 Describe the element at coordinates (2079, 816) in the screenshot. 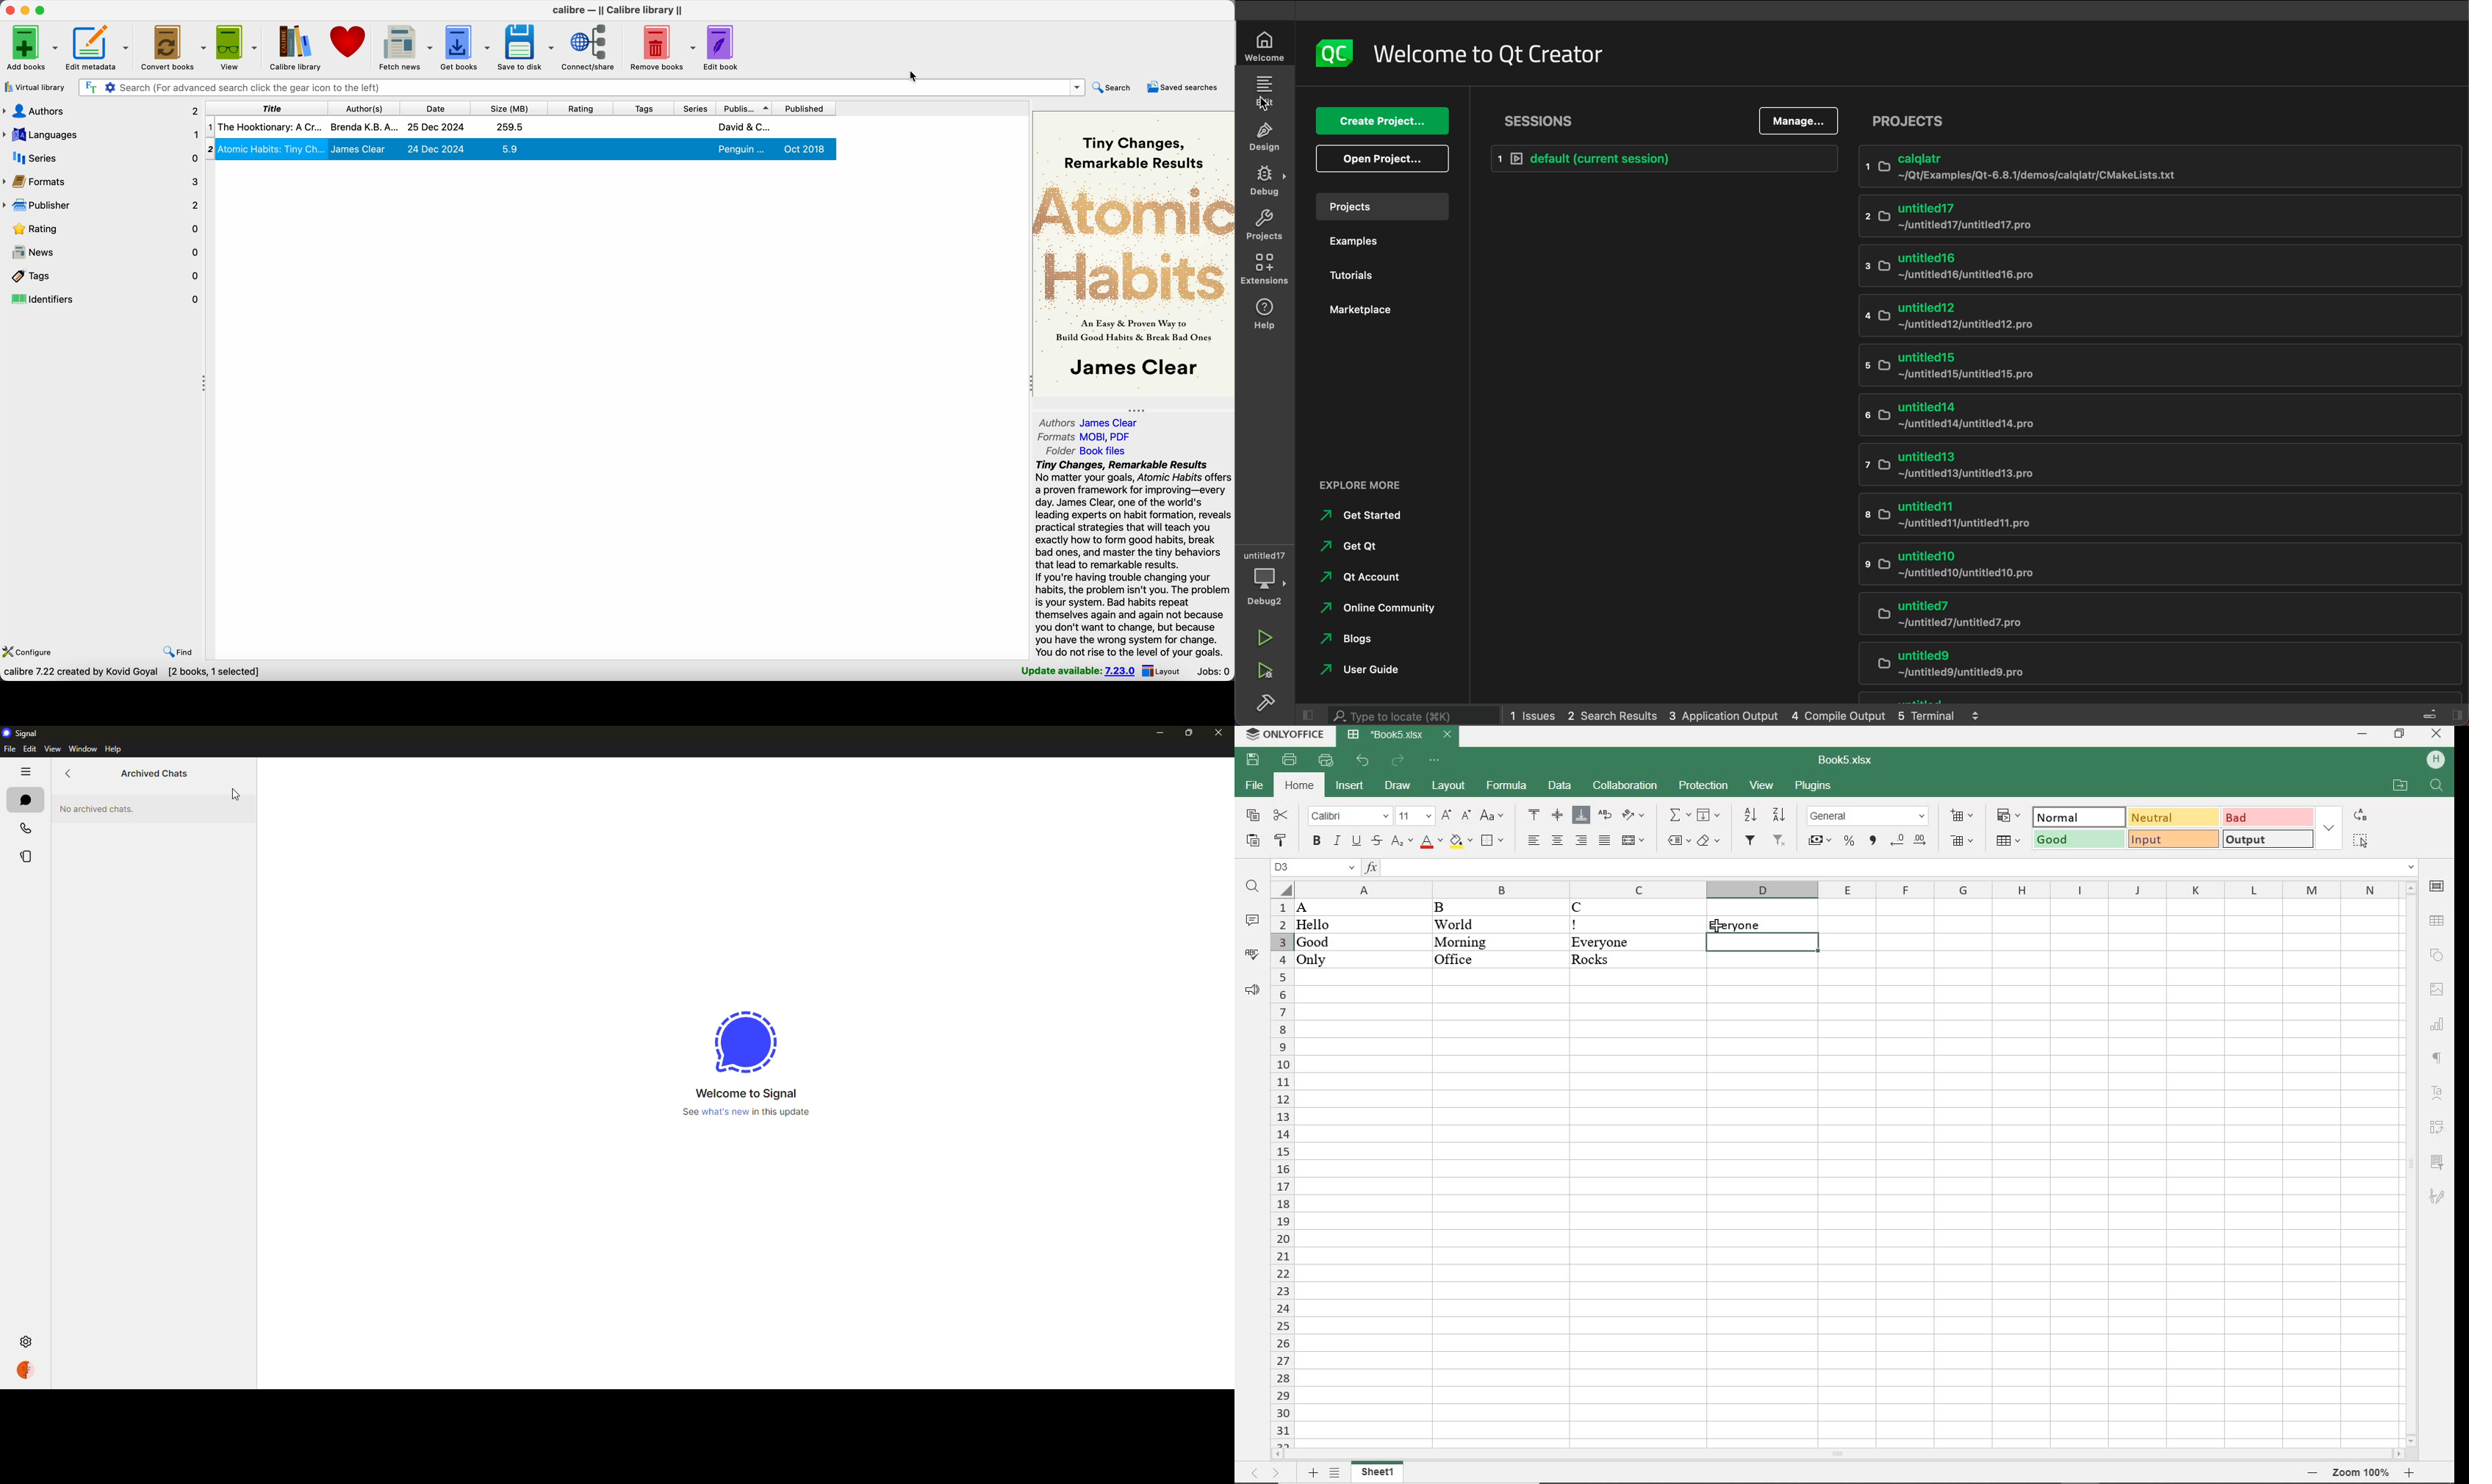

I see `normal` at that location.